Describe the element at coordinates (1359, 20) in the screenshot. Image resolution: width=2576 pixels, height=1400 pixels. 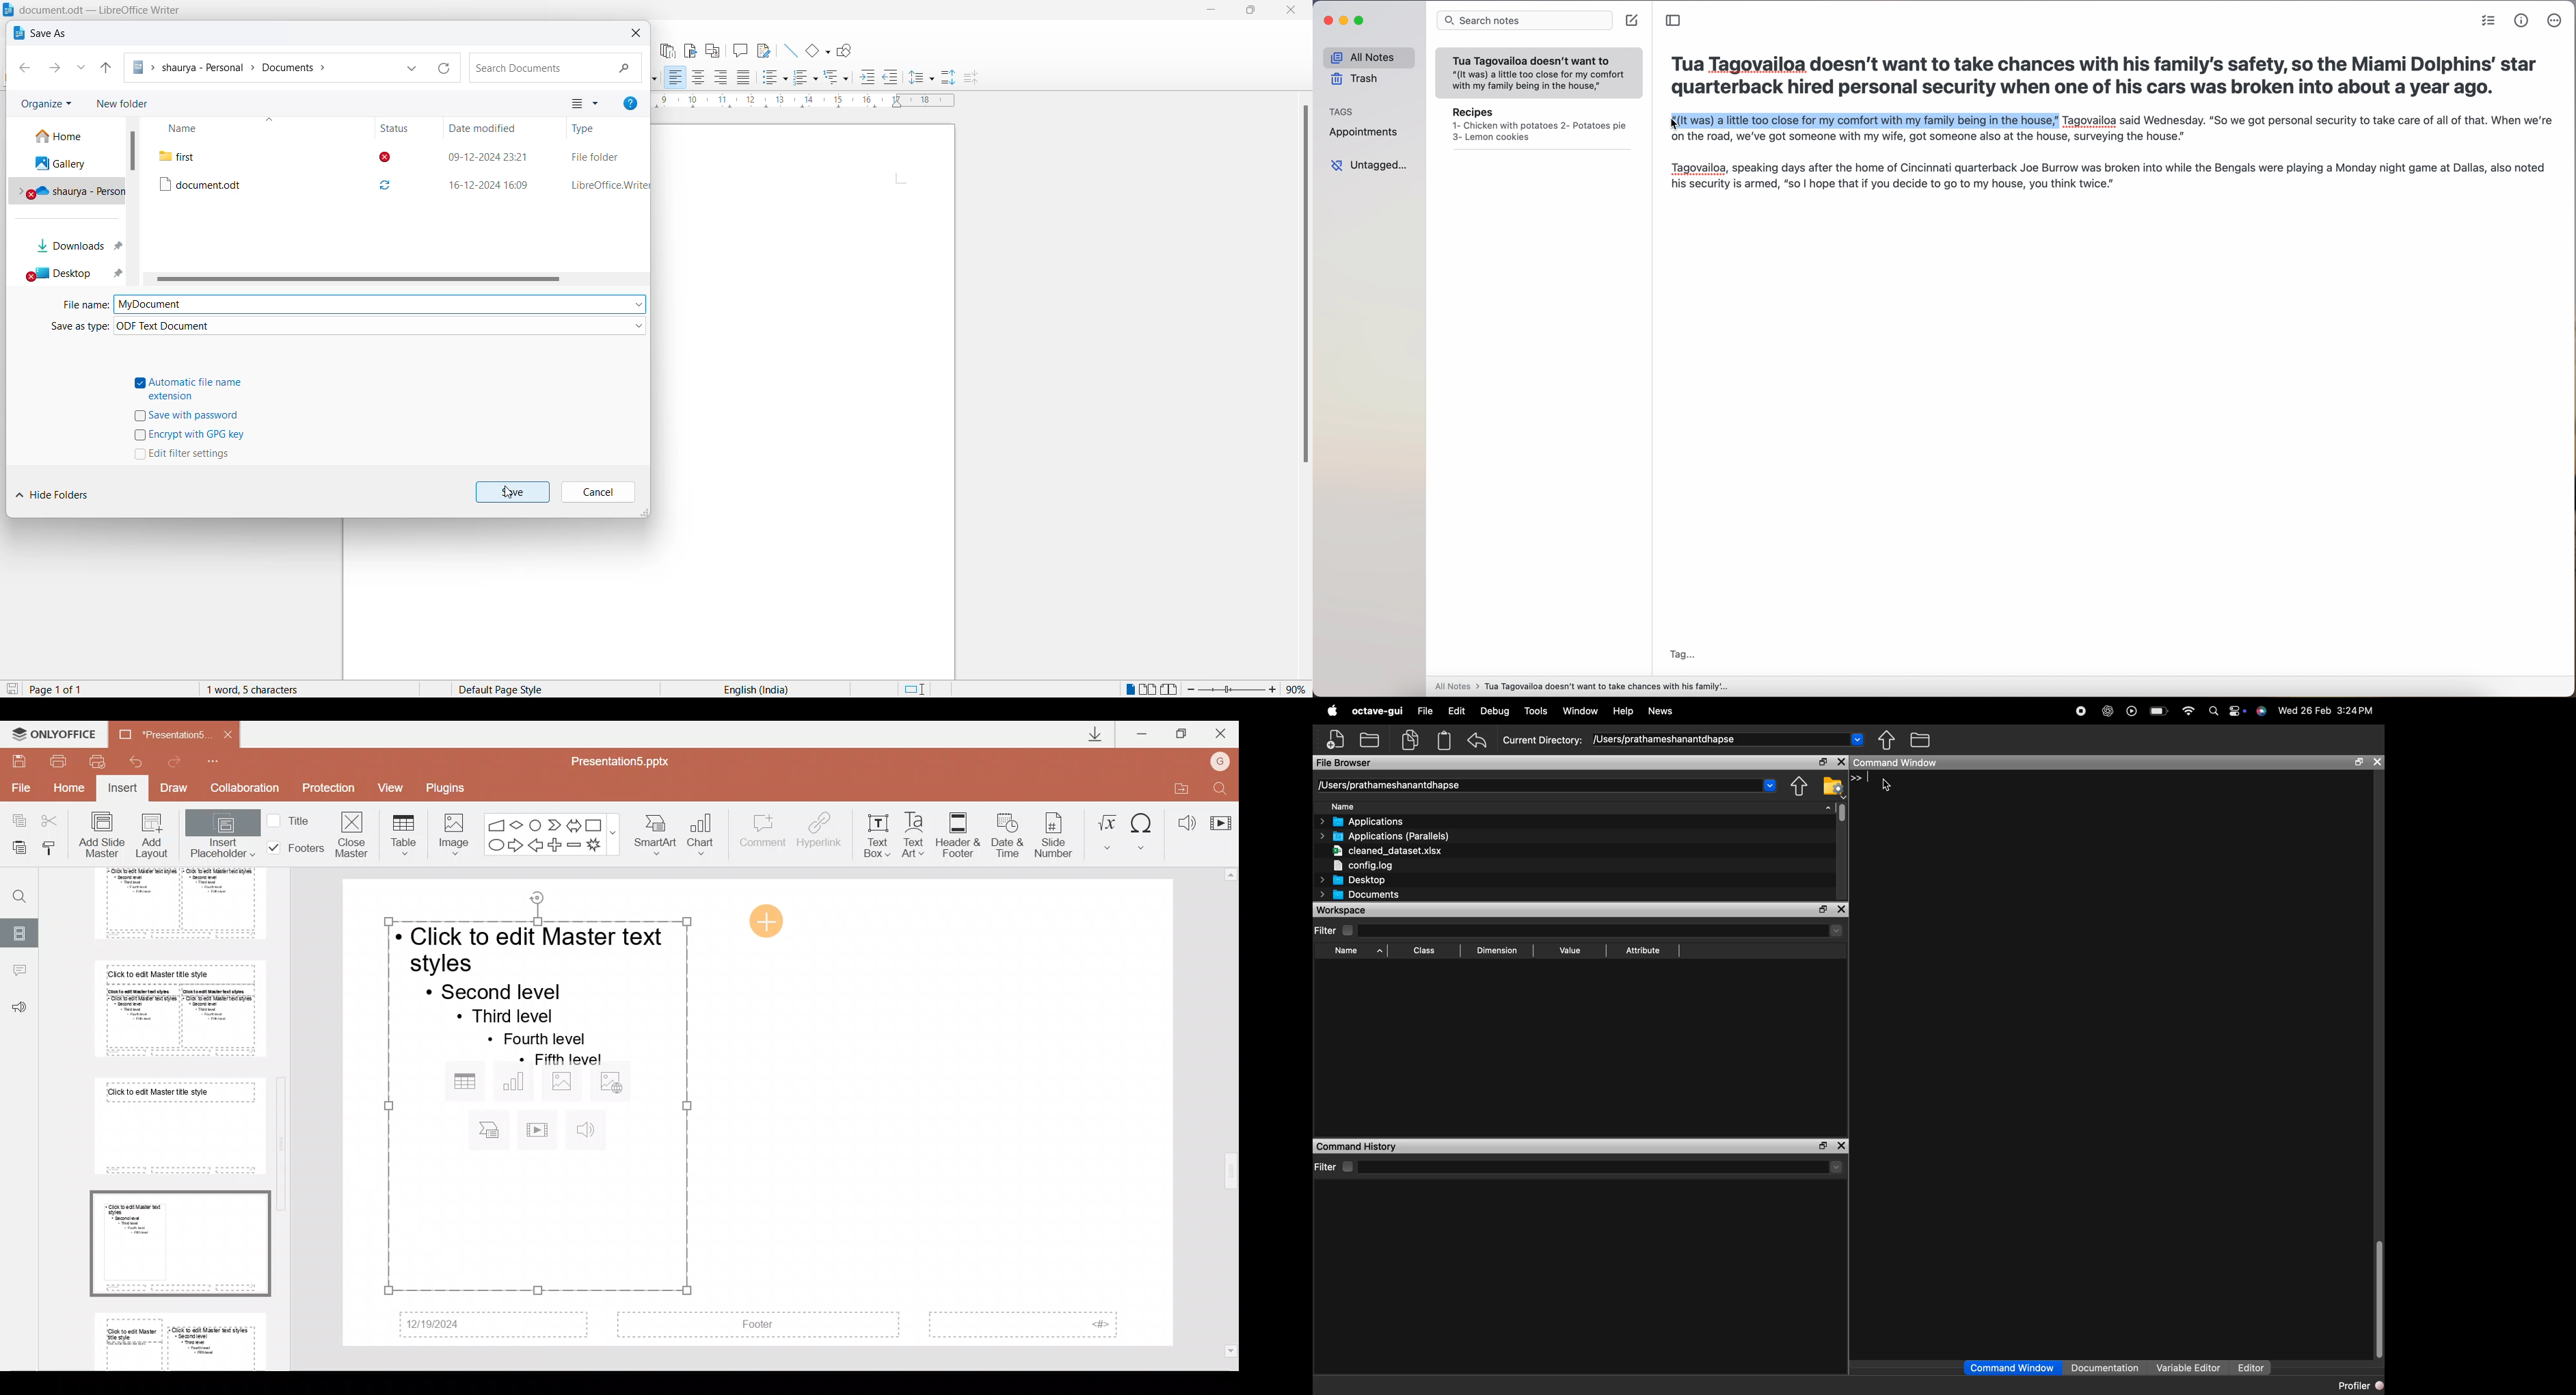
I see `maximize Simplenote` at that location.